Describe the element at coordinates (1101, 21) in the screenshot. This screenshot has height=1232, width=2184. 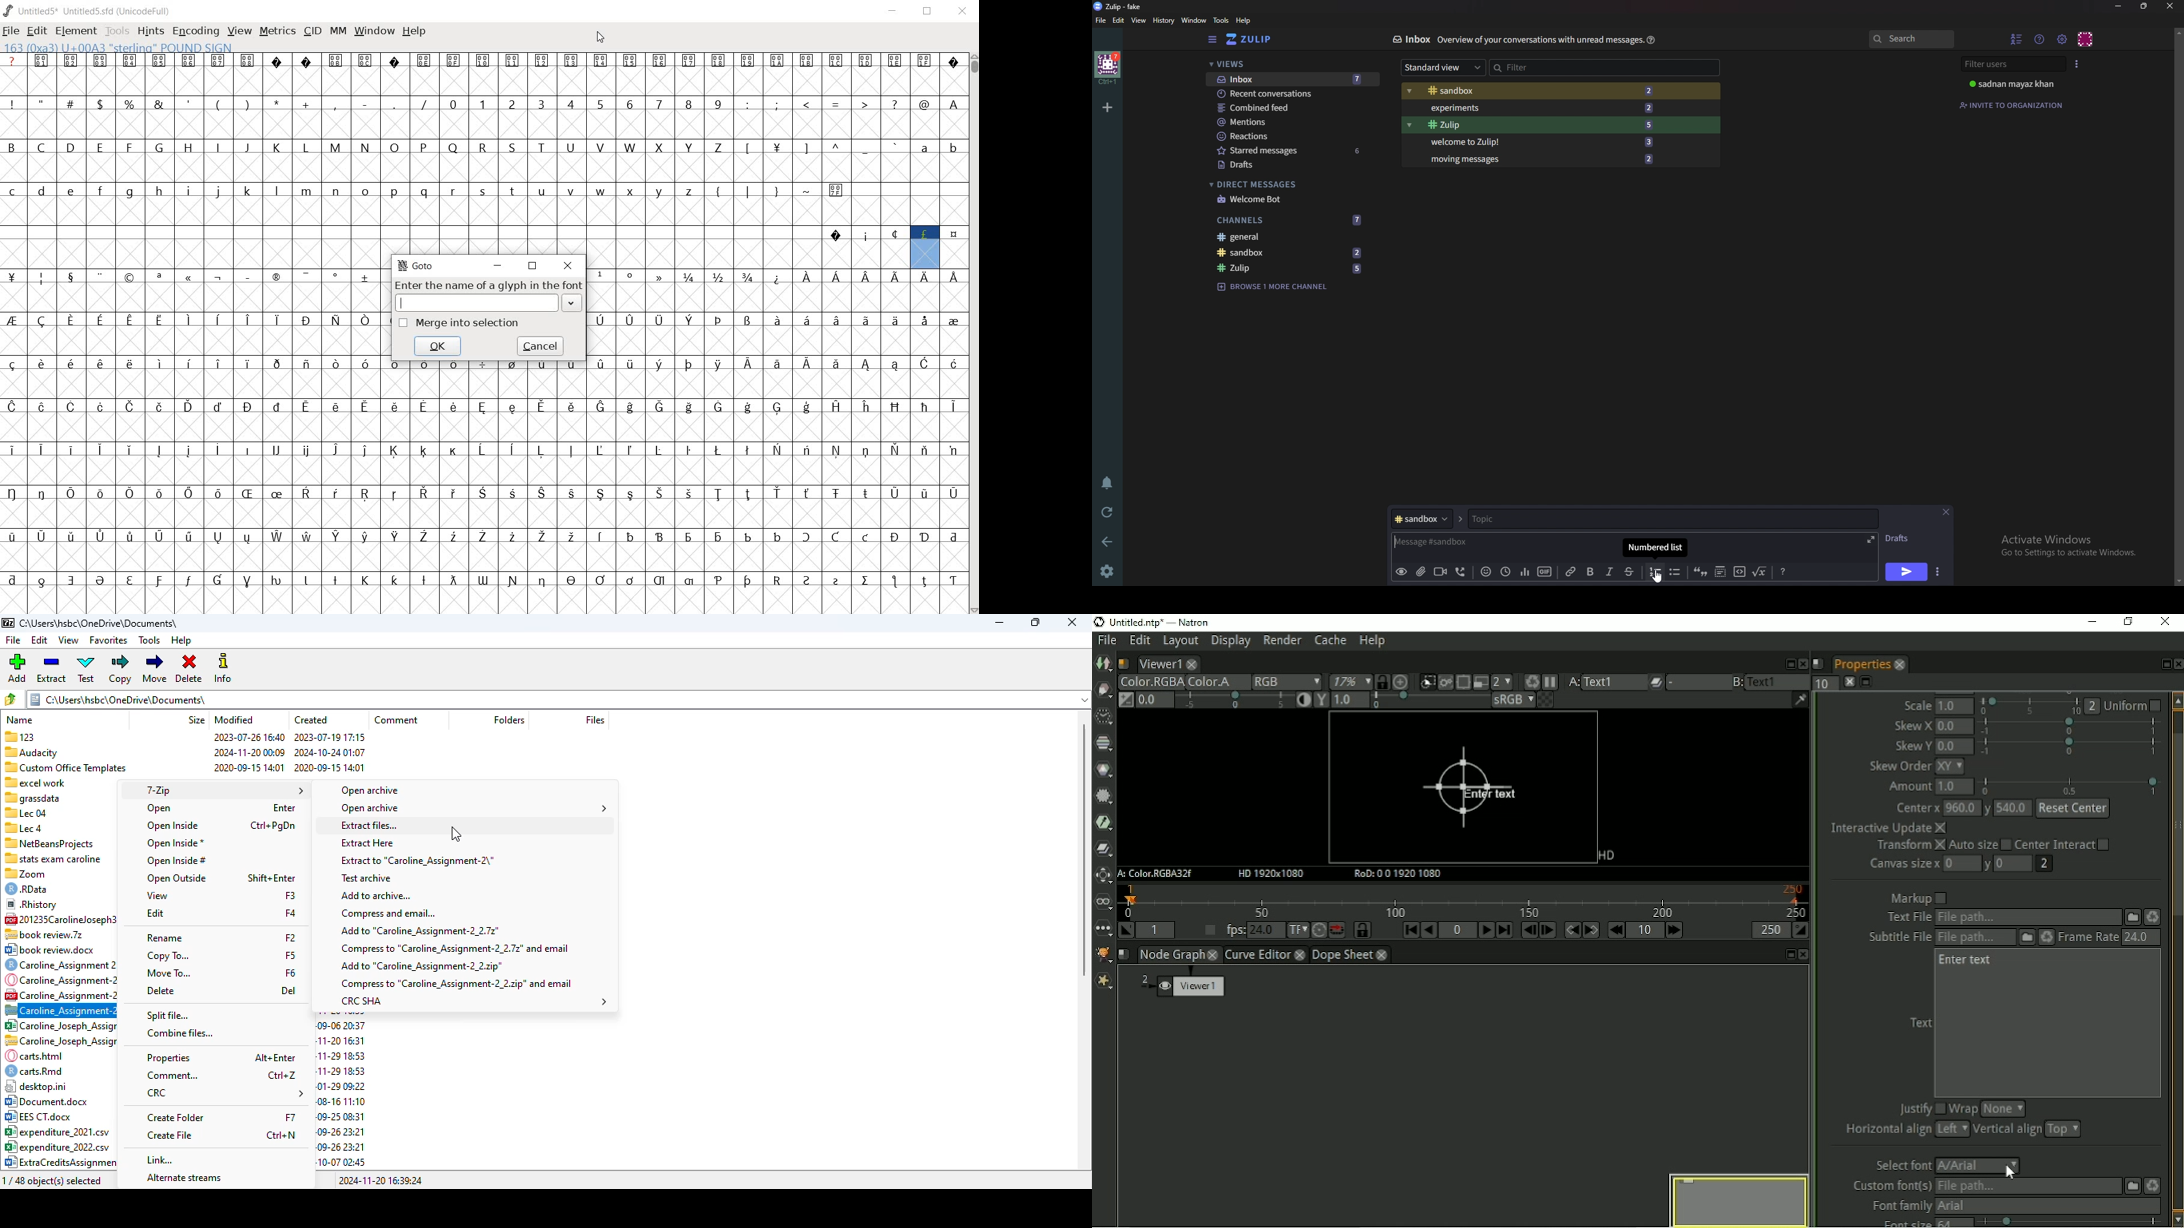
I see `File` at that location.